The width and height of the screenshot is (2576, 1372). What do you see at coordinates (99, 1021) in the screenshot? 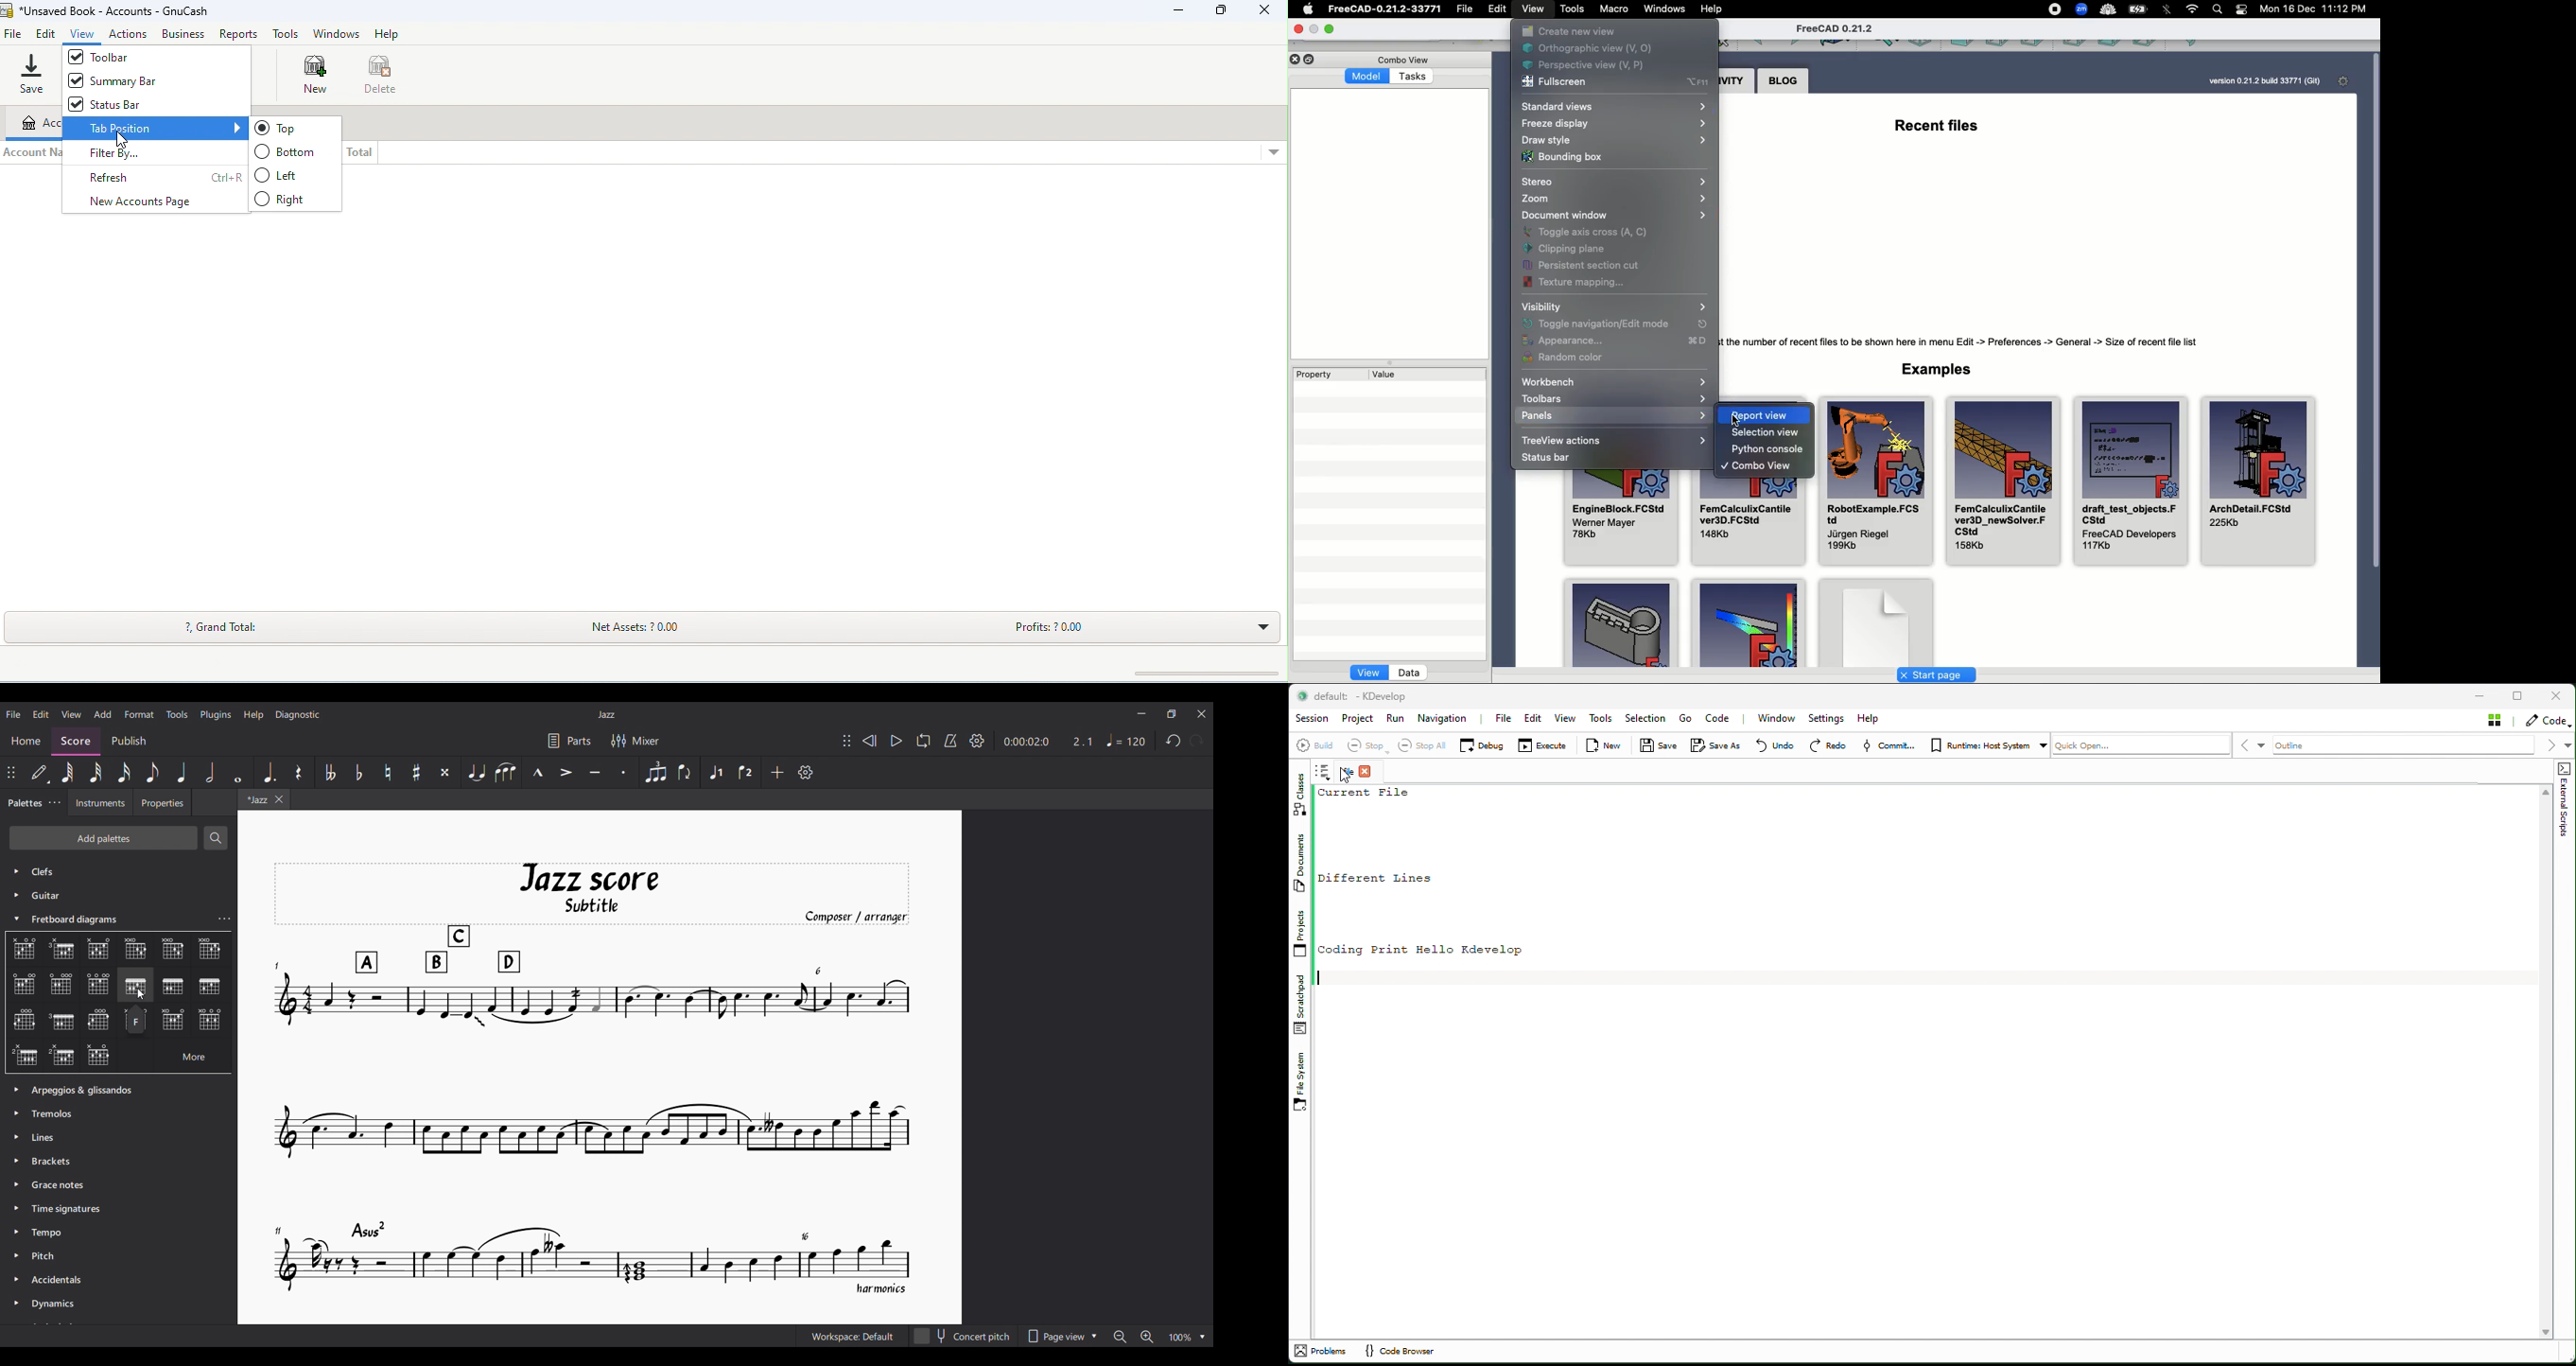
I see `Chart 14` at bounding box center [99, 1021].